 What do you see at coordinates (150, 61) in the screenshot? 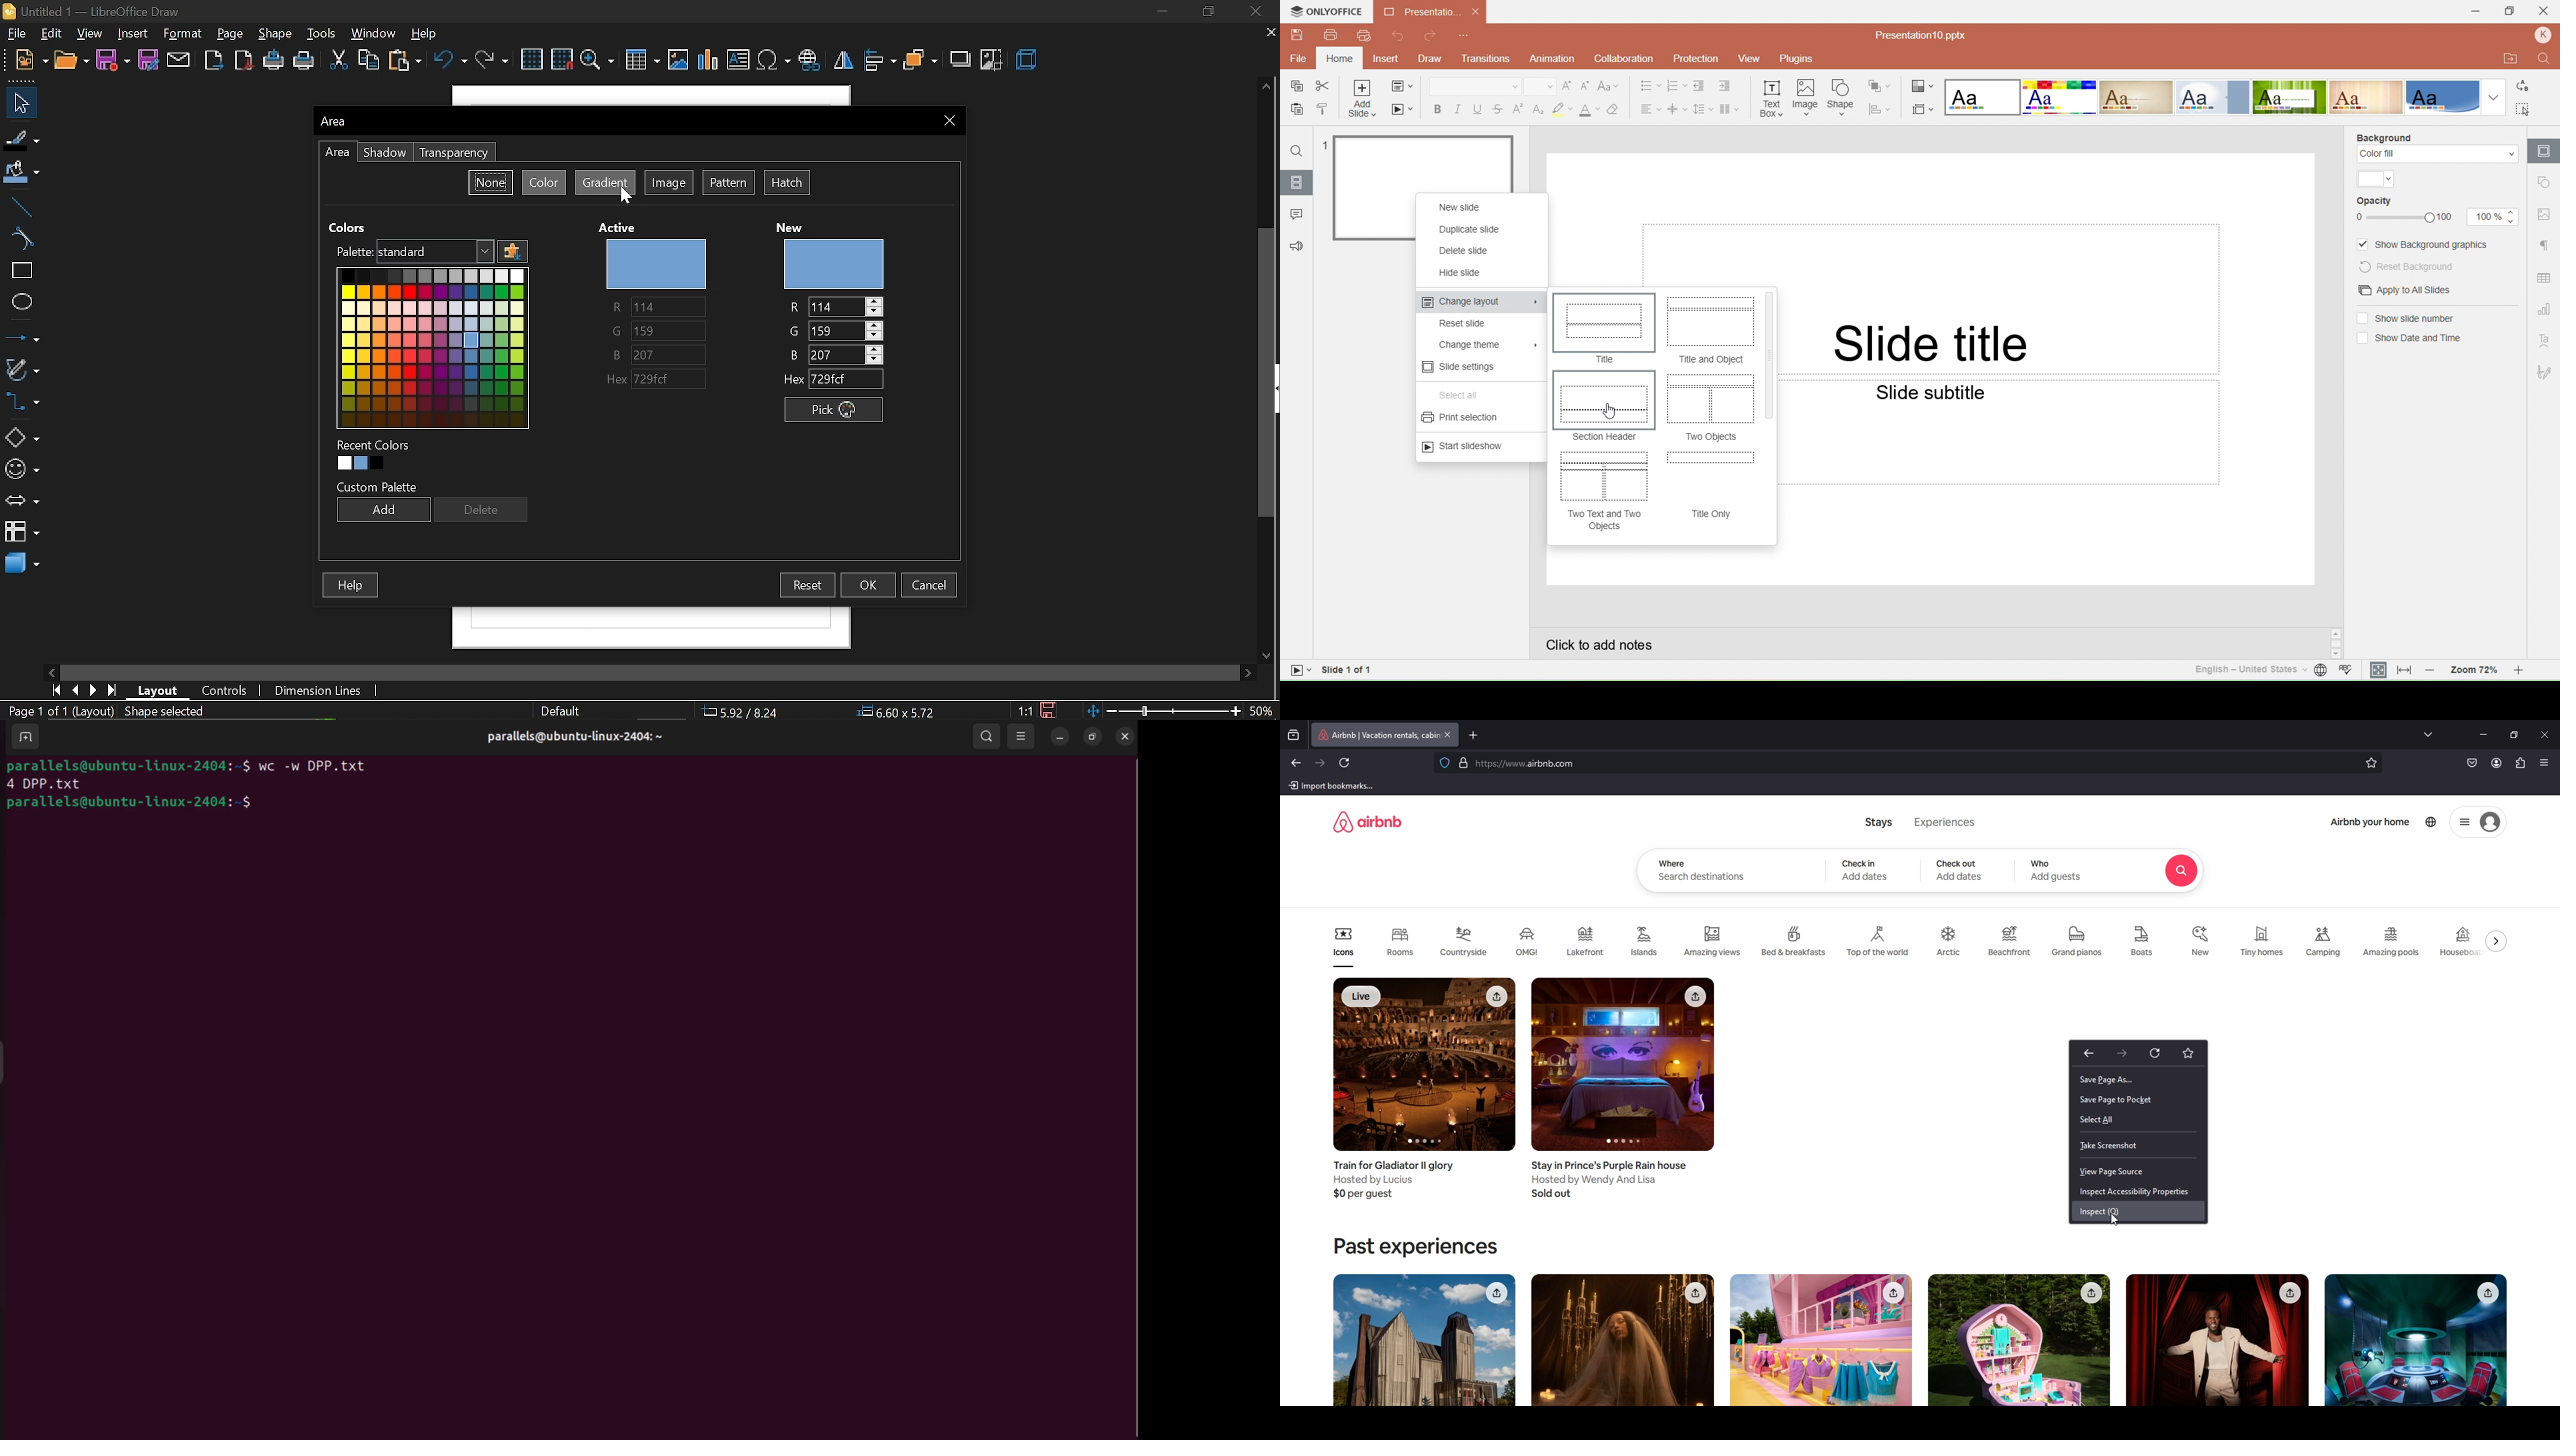
I see `save as` at bounding box center [150, 61].